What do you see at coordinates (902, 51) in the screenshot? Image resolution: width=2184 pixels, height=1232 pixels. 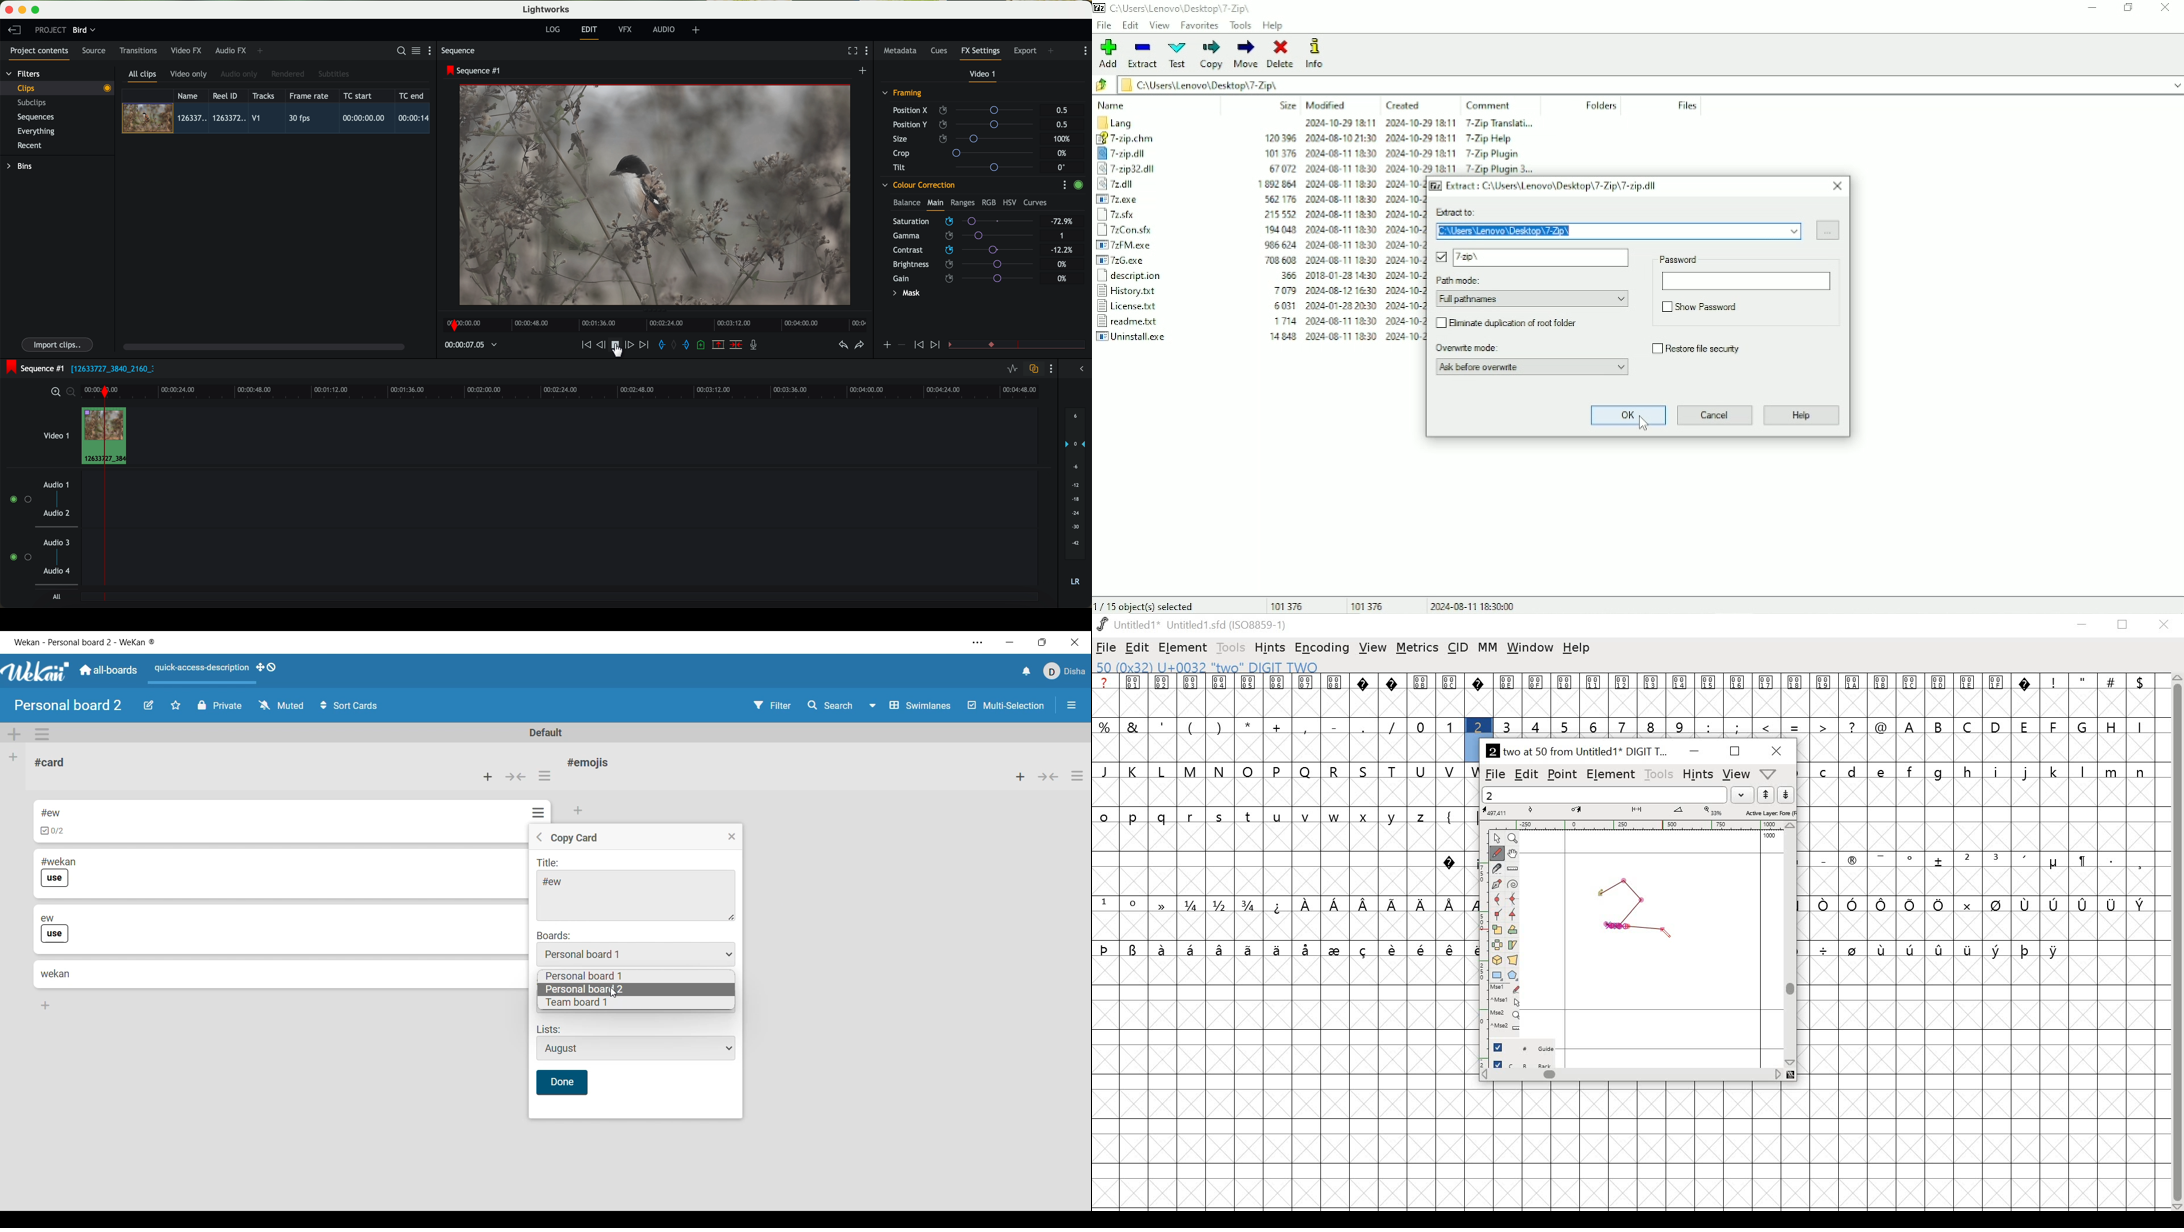 I see `metadata` at bounding box center [902, 51].